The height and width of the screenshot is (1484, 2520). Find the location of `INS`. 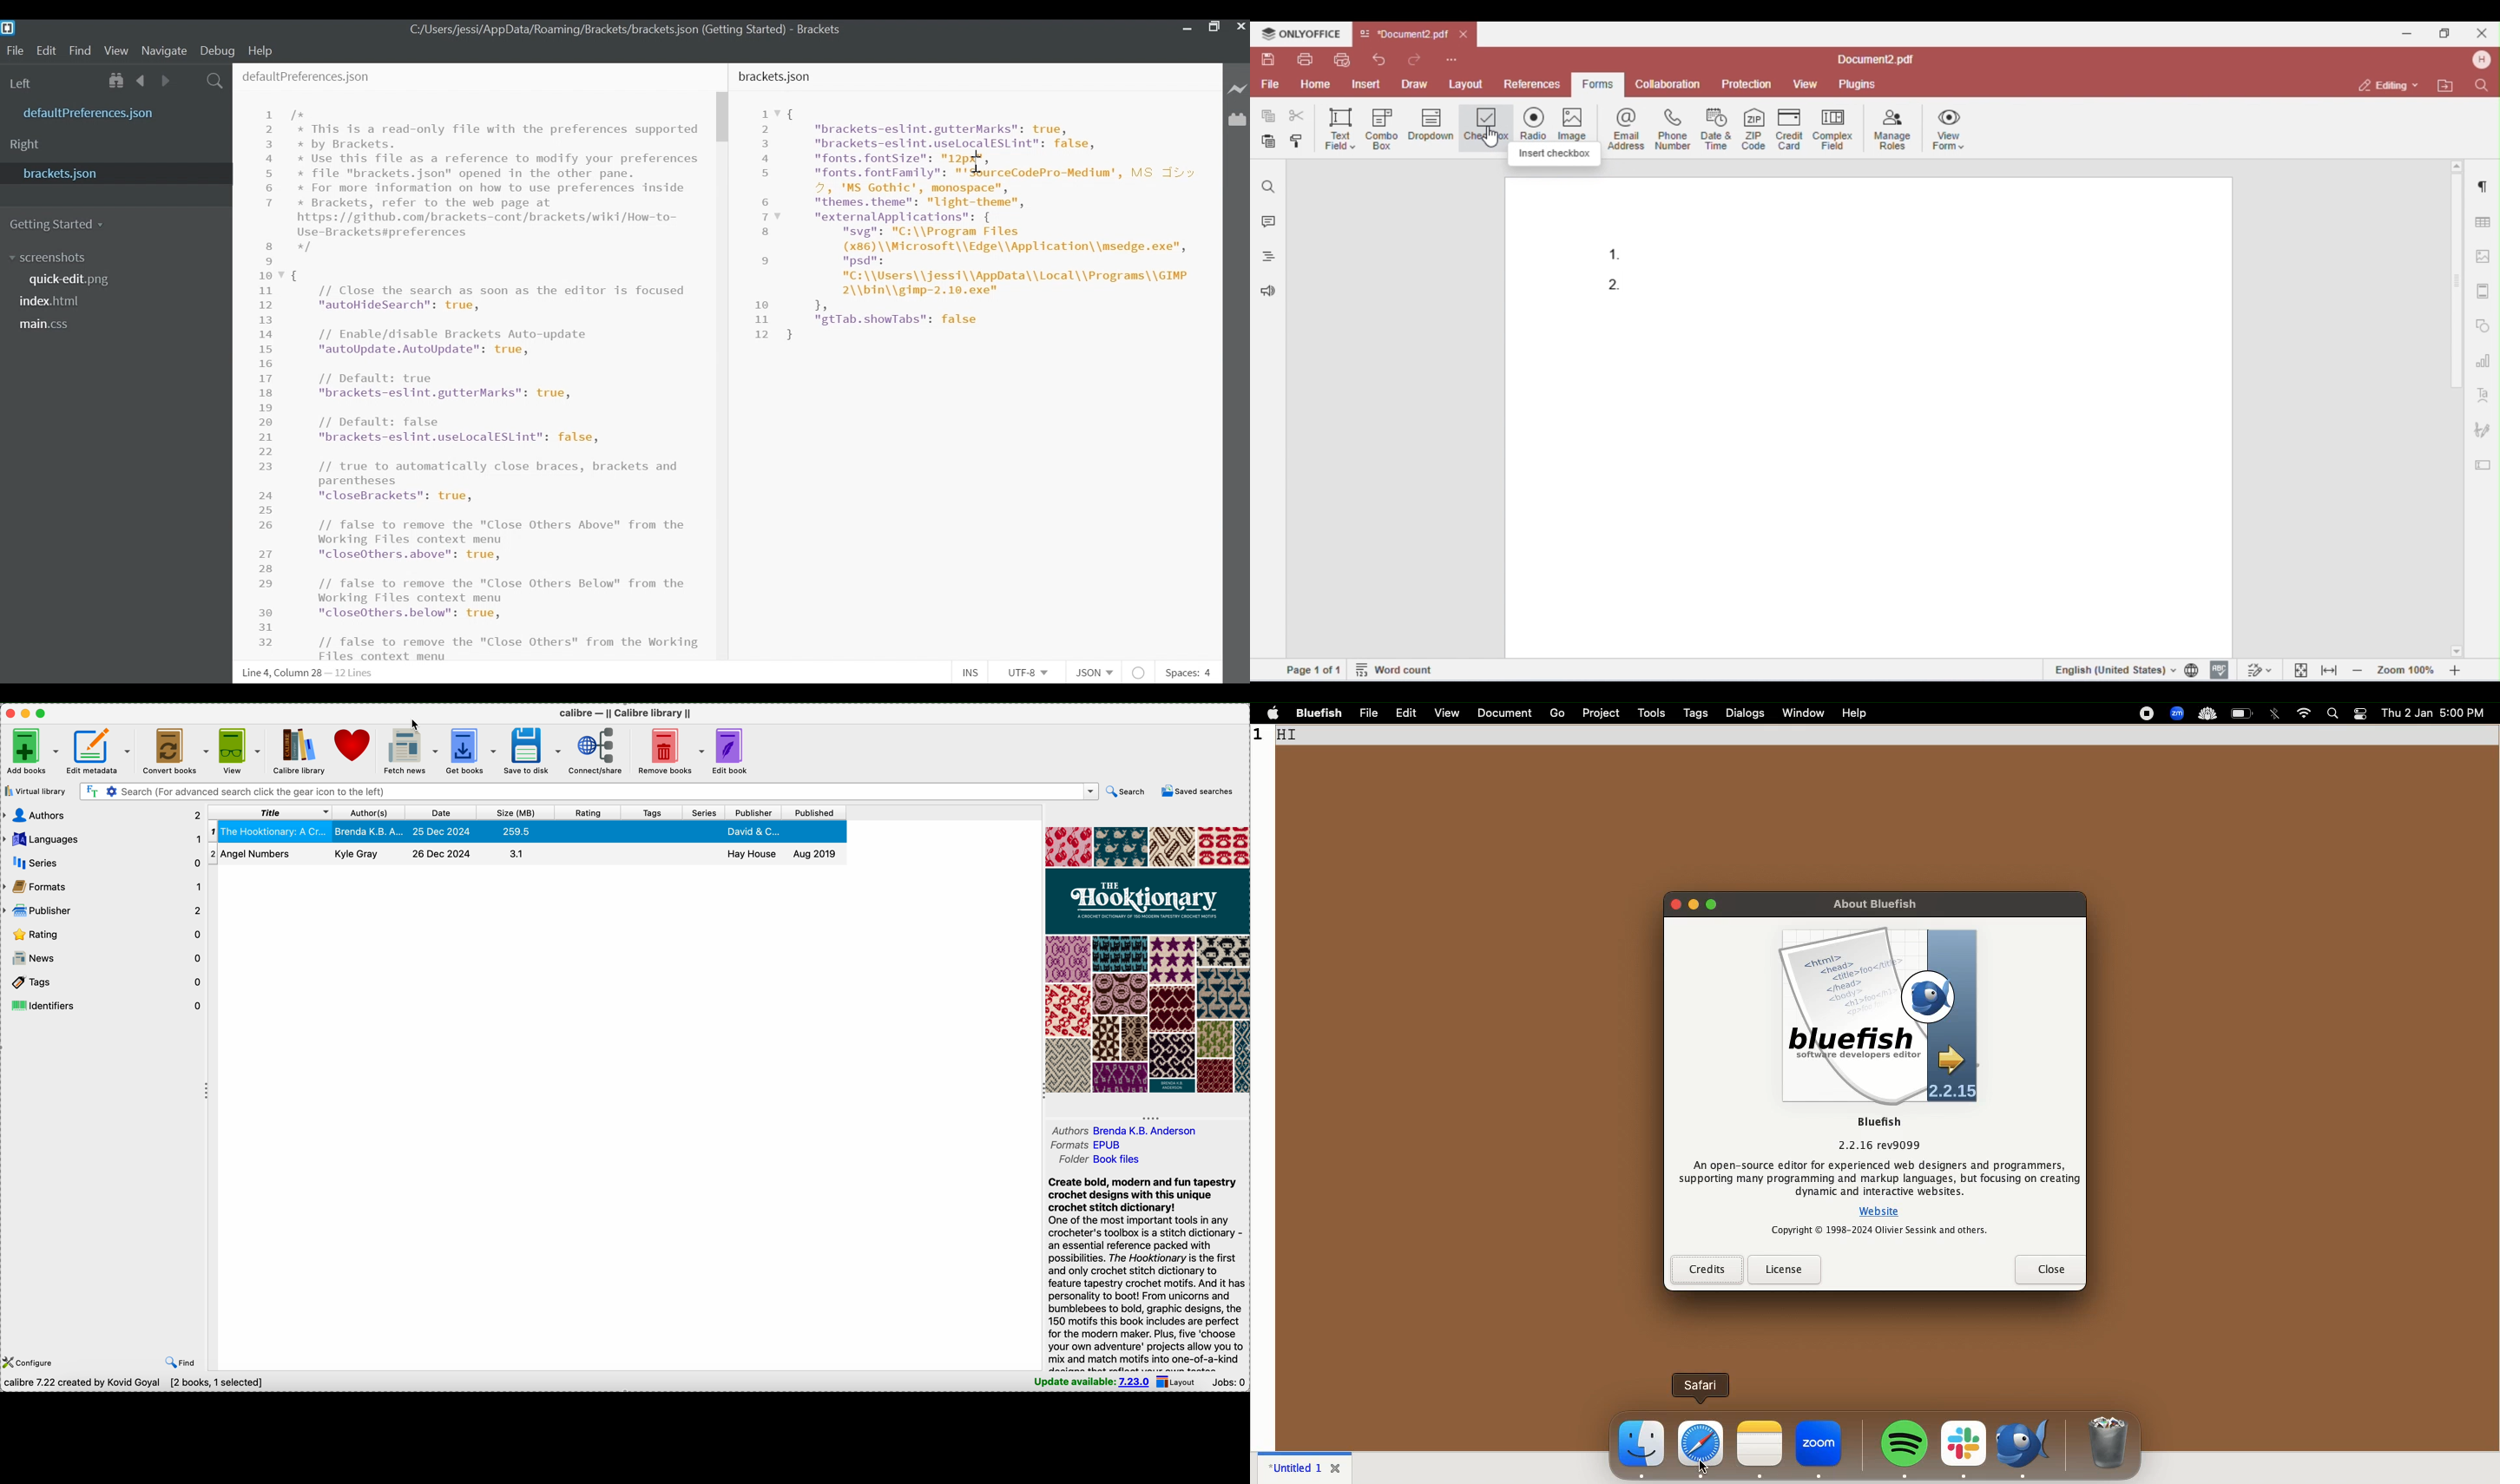

INS is located at coordinates (975, 672).